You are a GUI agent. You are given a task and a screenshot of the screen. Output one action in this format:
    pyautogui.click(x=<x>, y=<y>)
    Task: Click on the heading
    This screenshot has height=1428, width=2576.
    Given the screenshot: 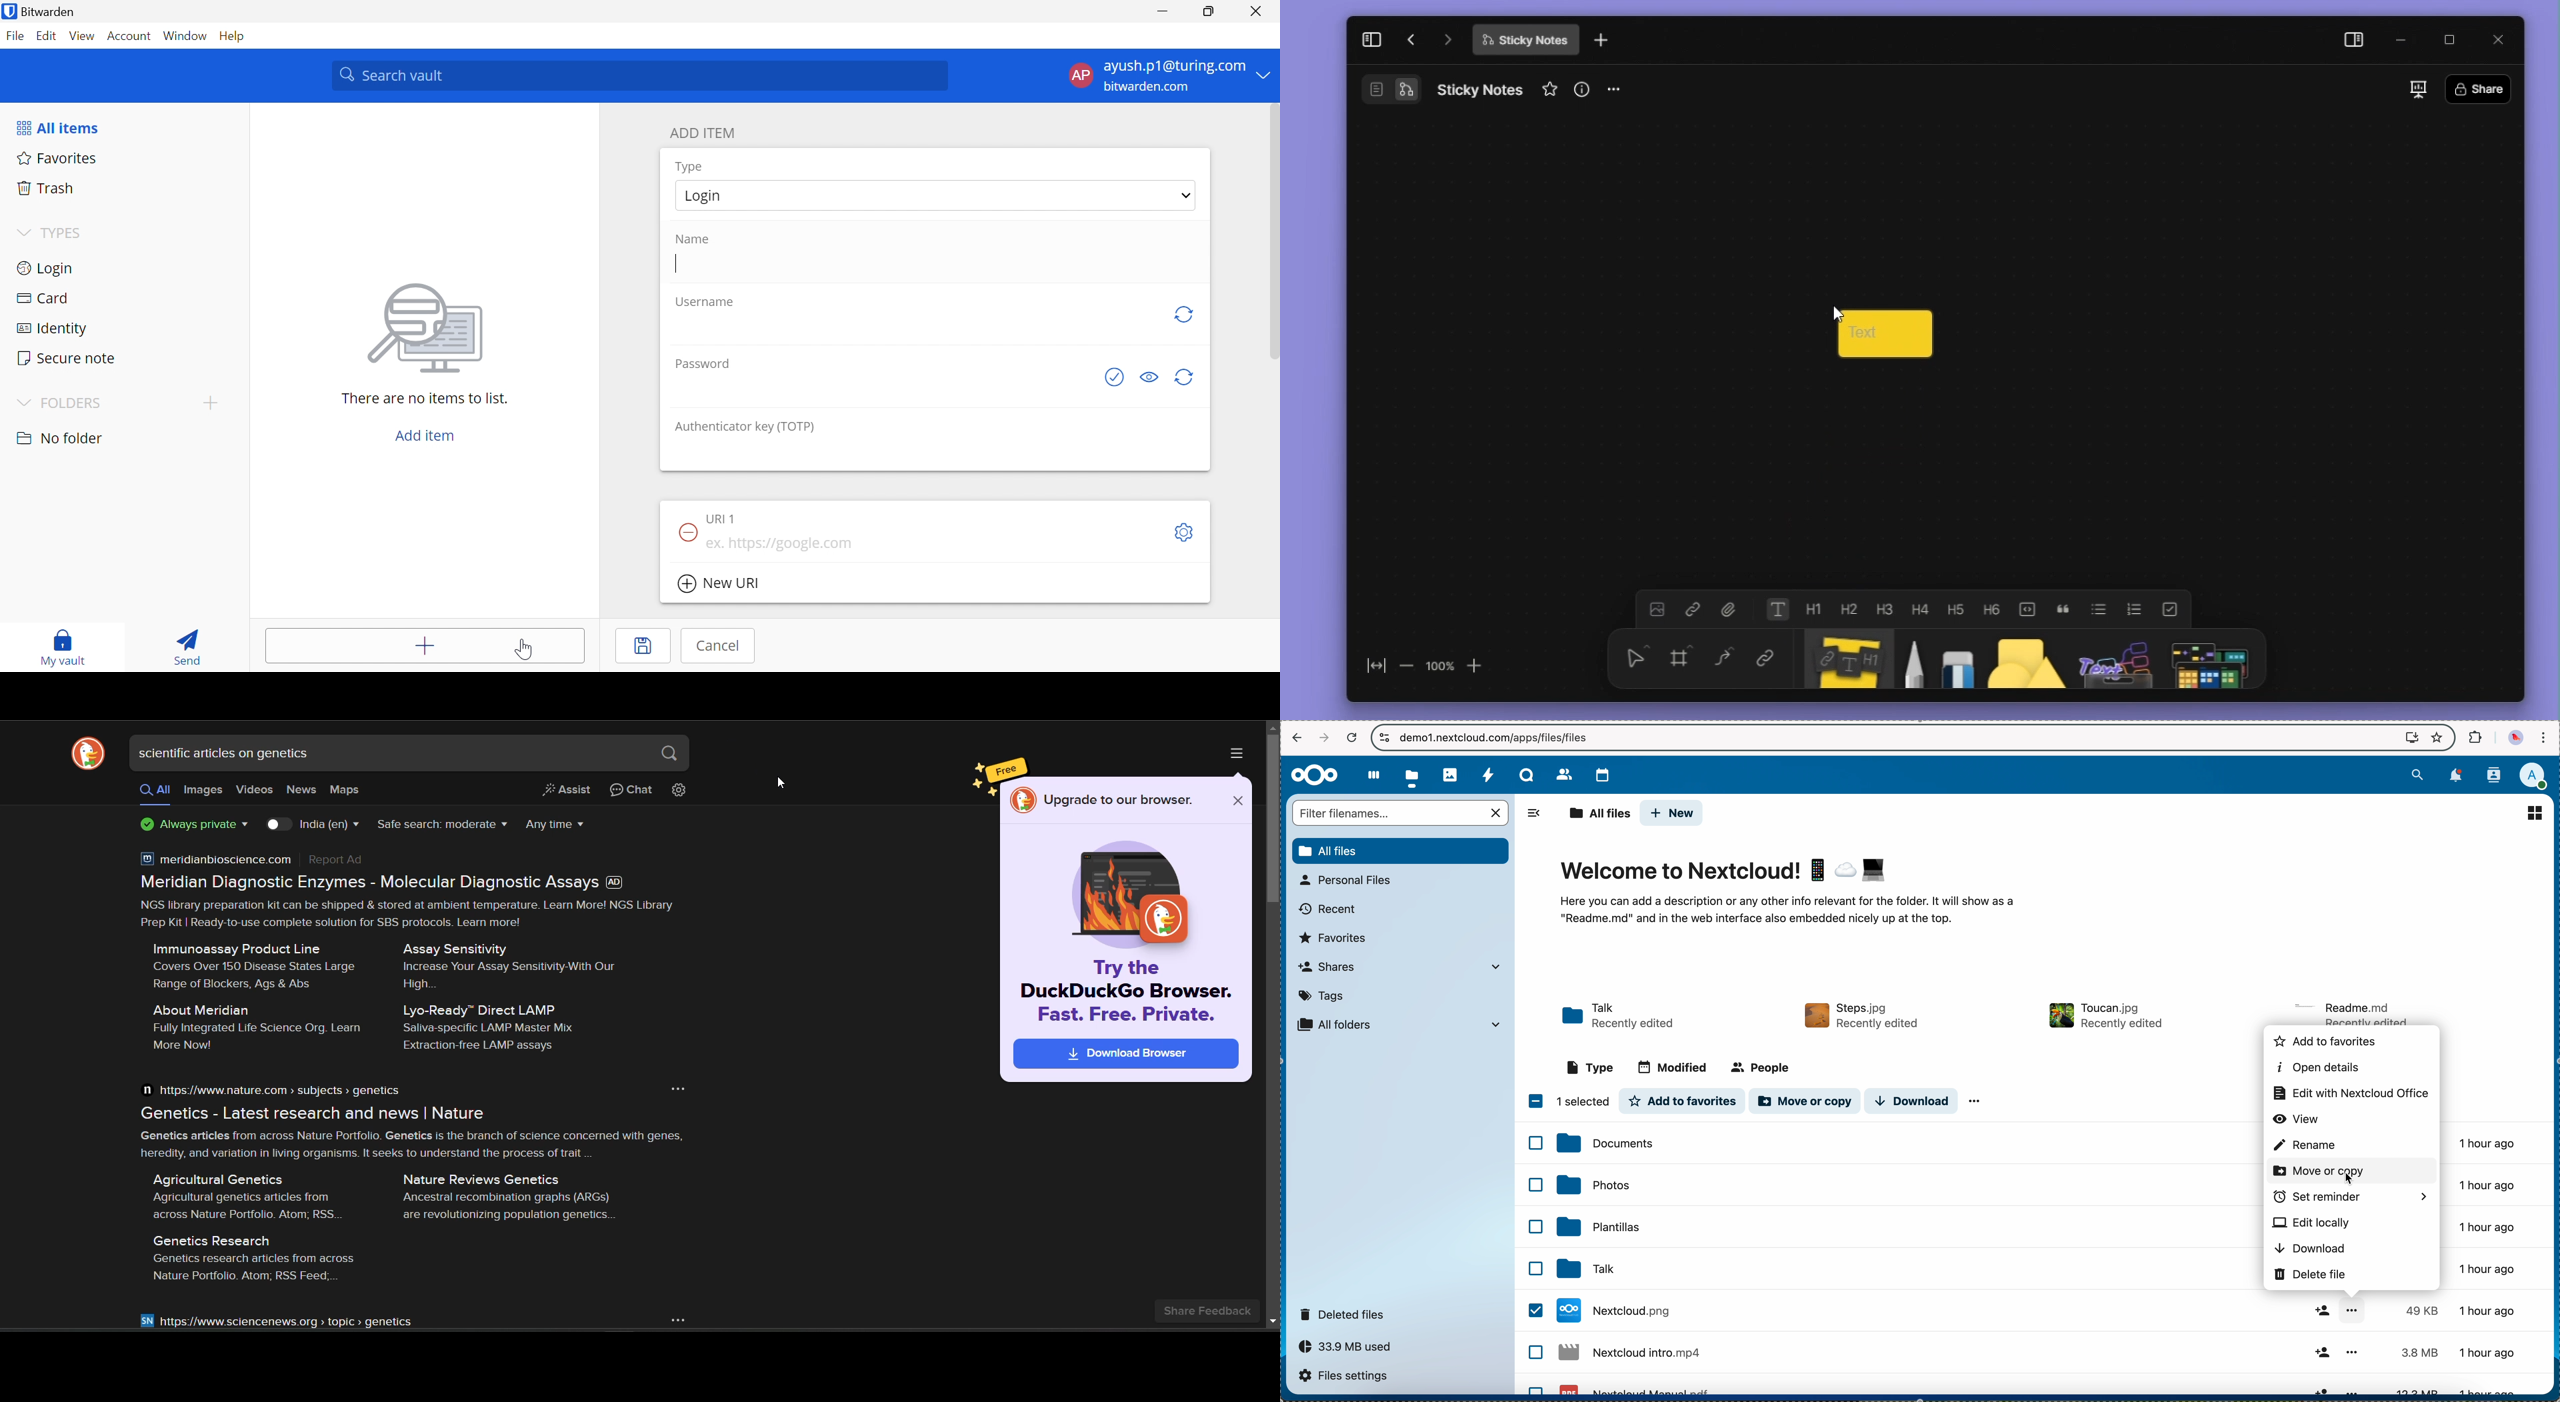 What is the action you would take?
    pyautogui.click(x=1961, y=609)
    